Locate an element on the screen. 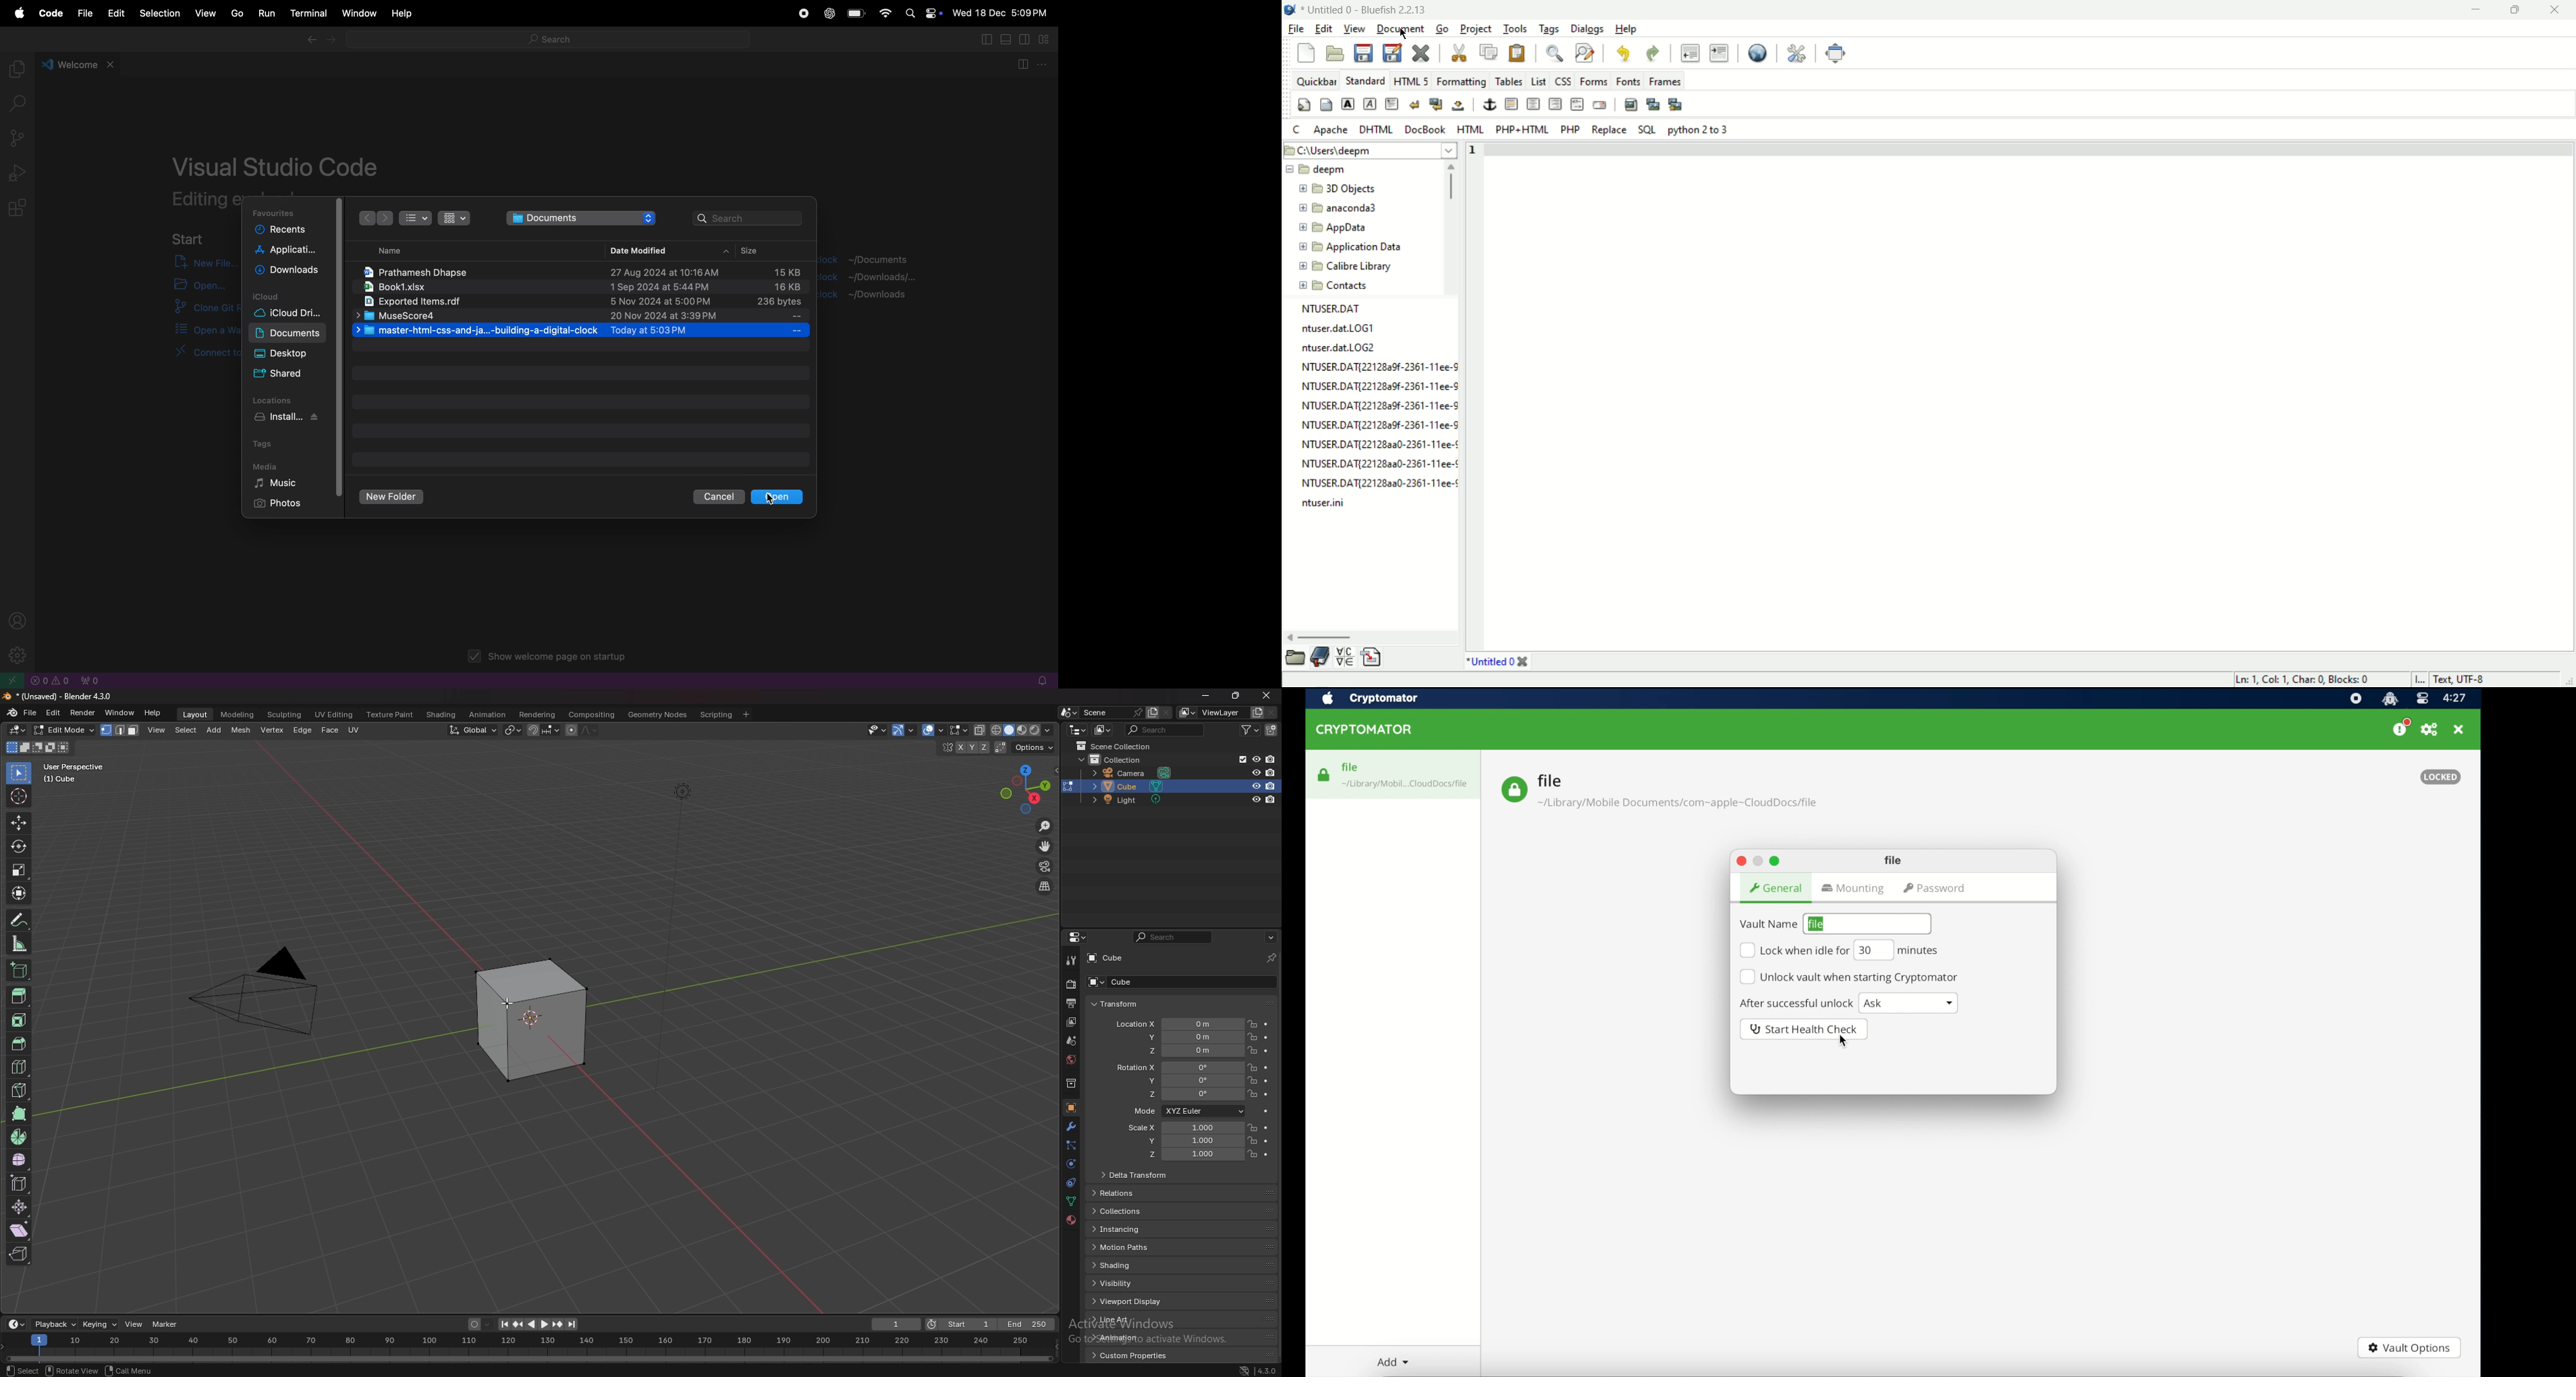  backward is located at coordinates (310, 41).